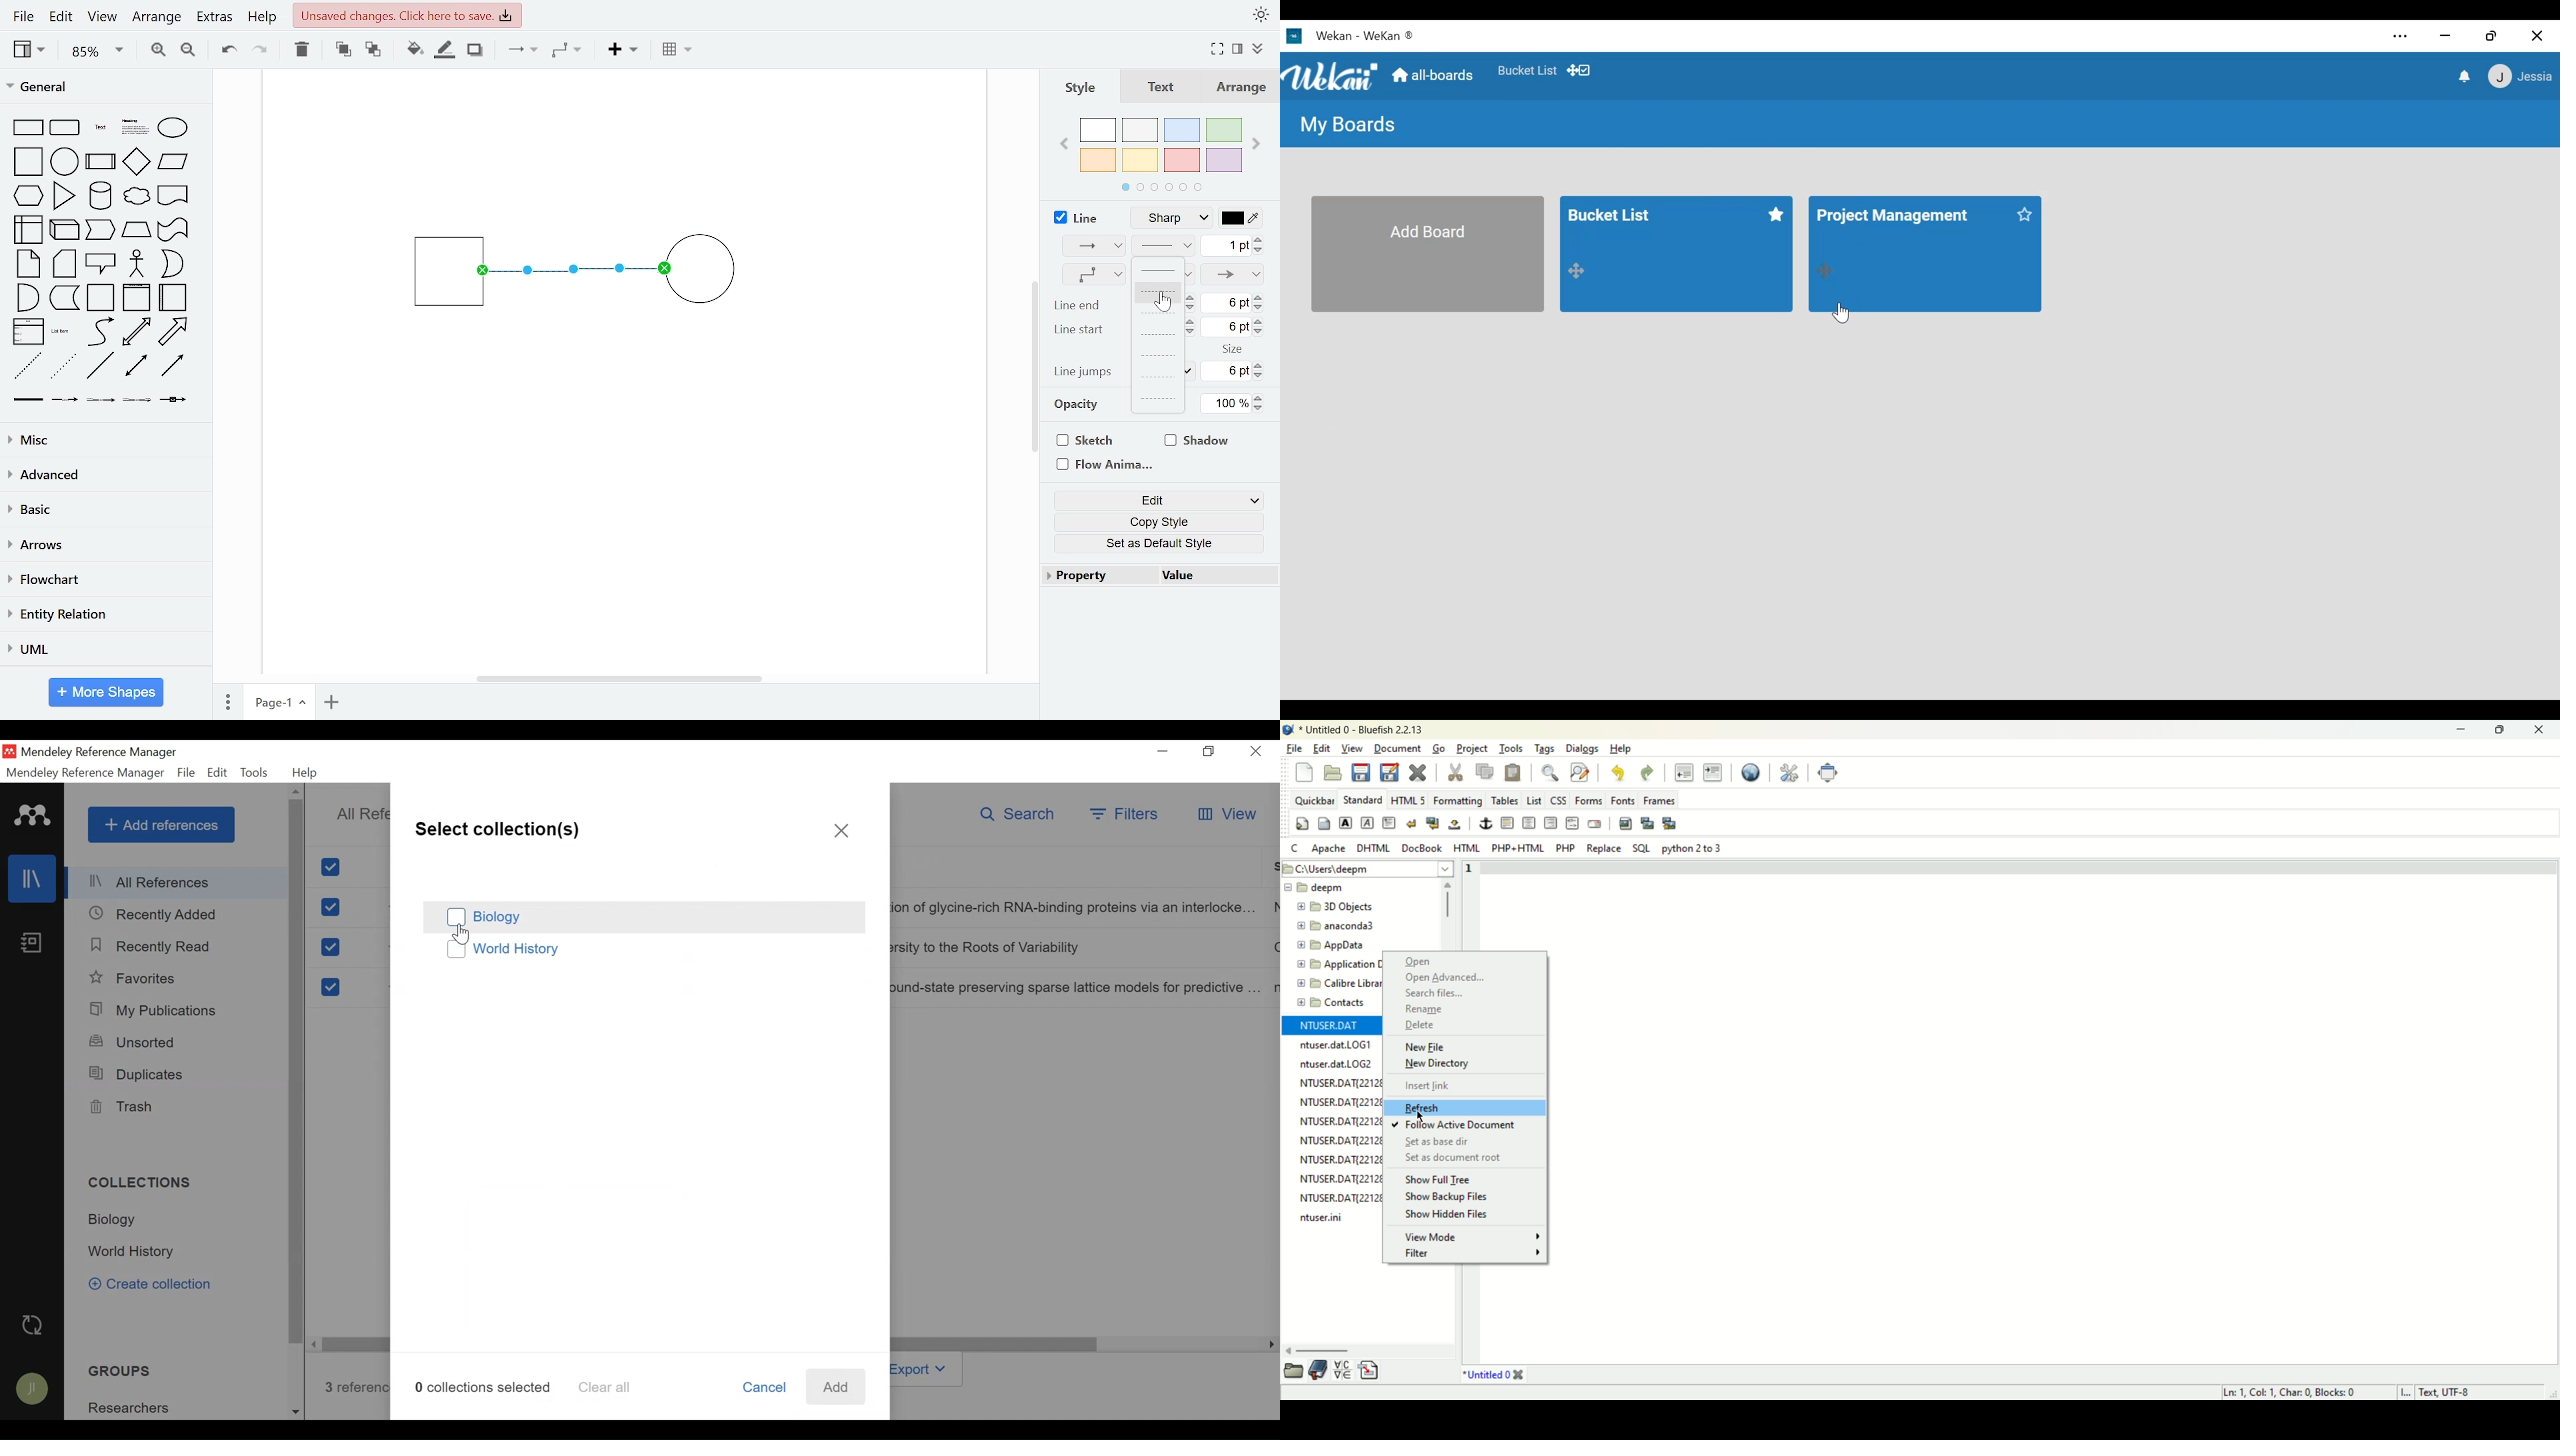 This screenshot has width=2576, height=1456. Describe the element at coordinates (444, 50) in the screenshot. I see `fill line` at that location.